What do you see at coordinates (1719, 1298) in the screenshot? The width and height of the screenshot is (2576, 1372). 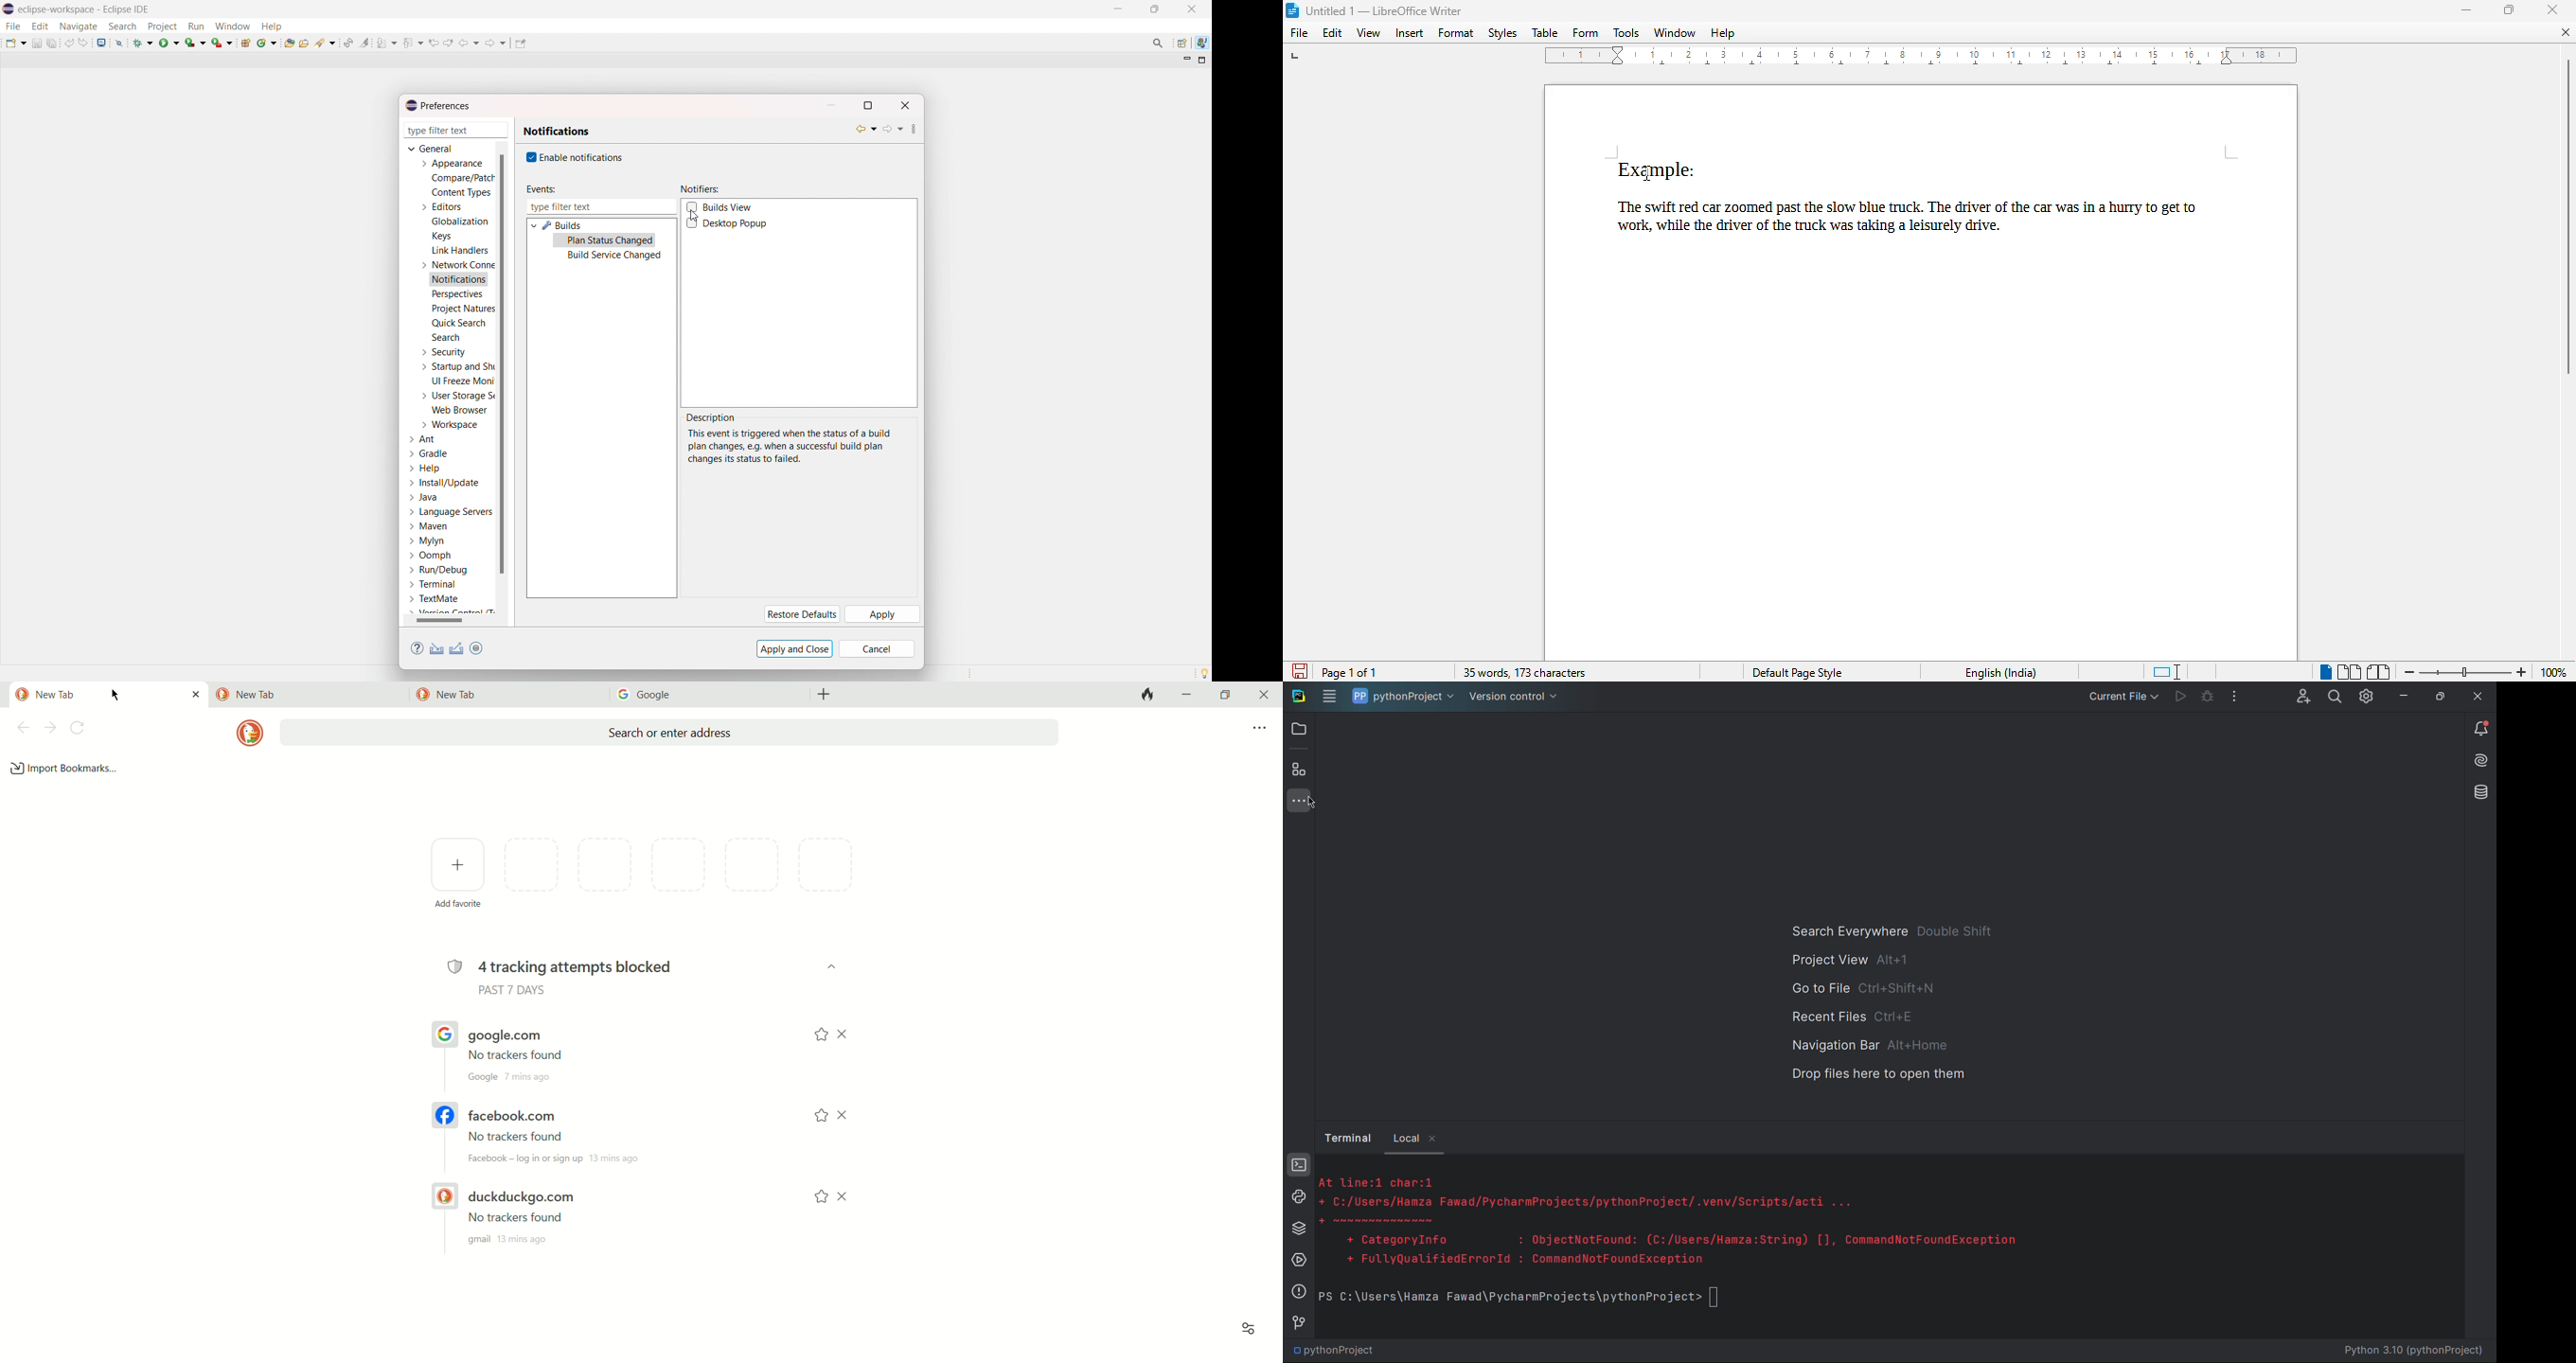 I see `text box` at bounding box center [1719, 1298].